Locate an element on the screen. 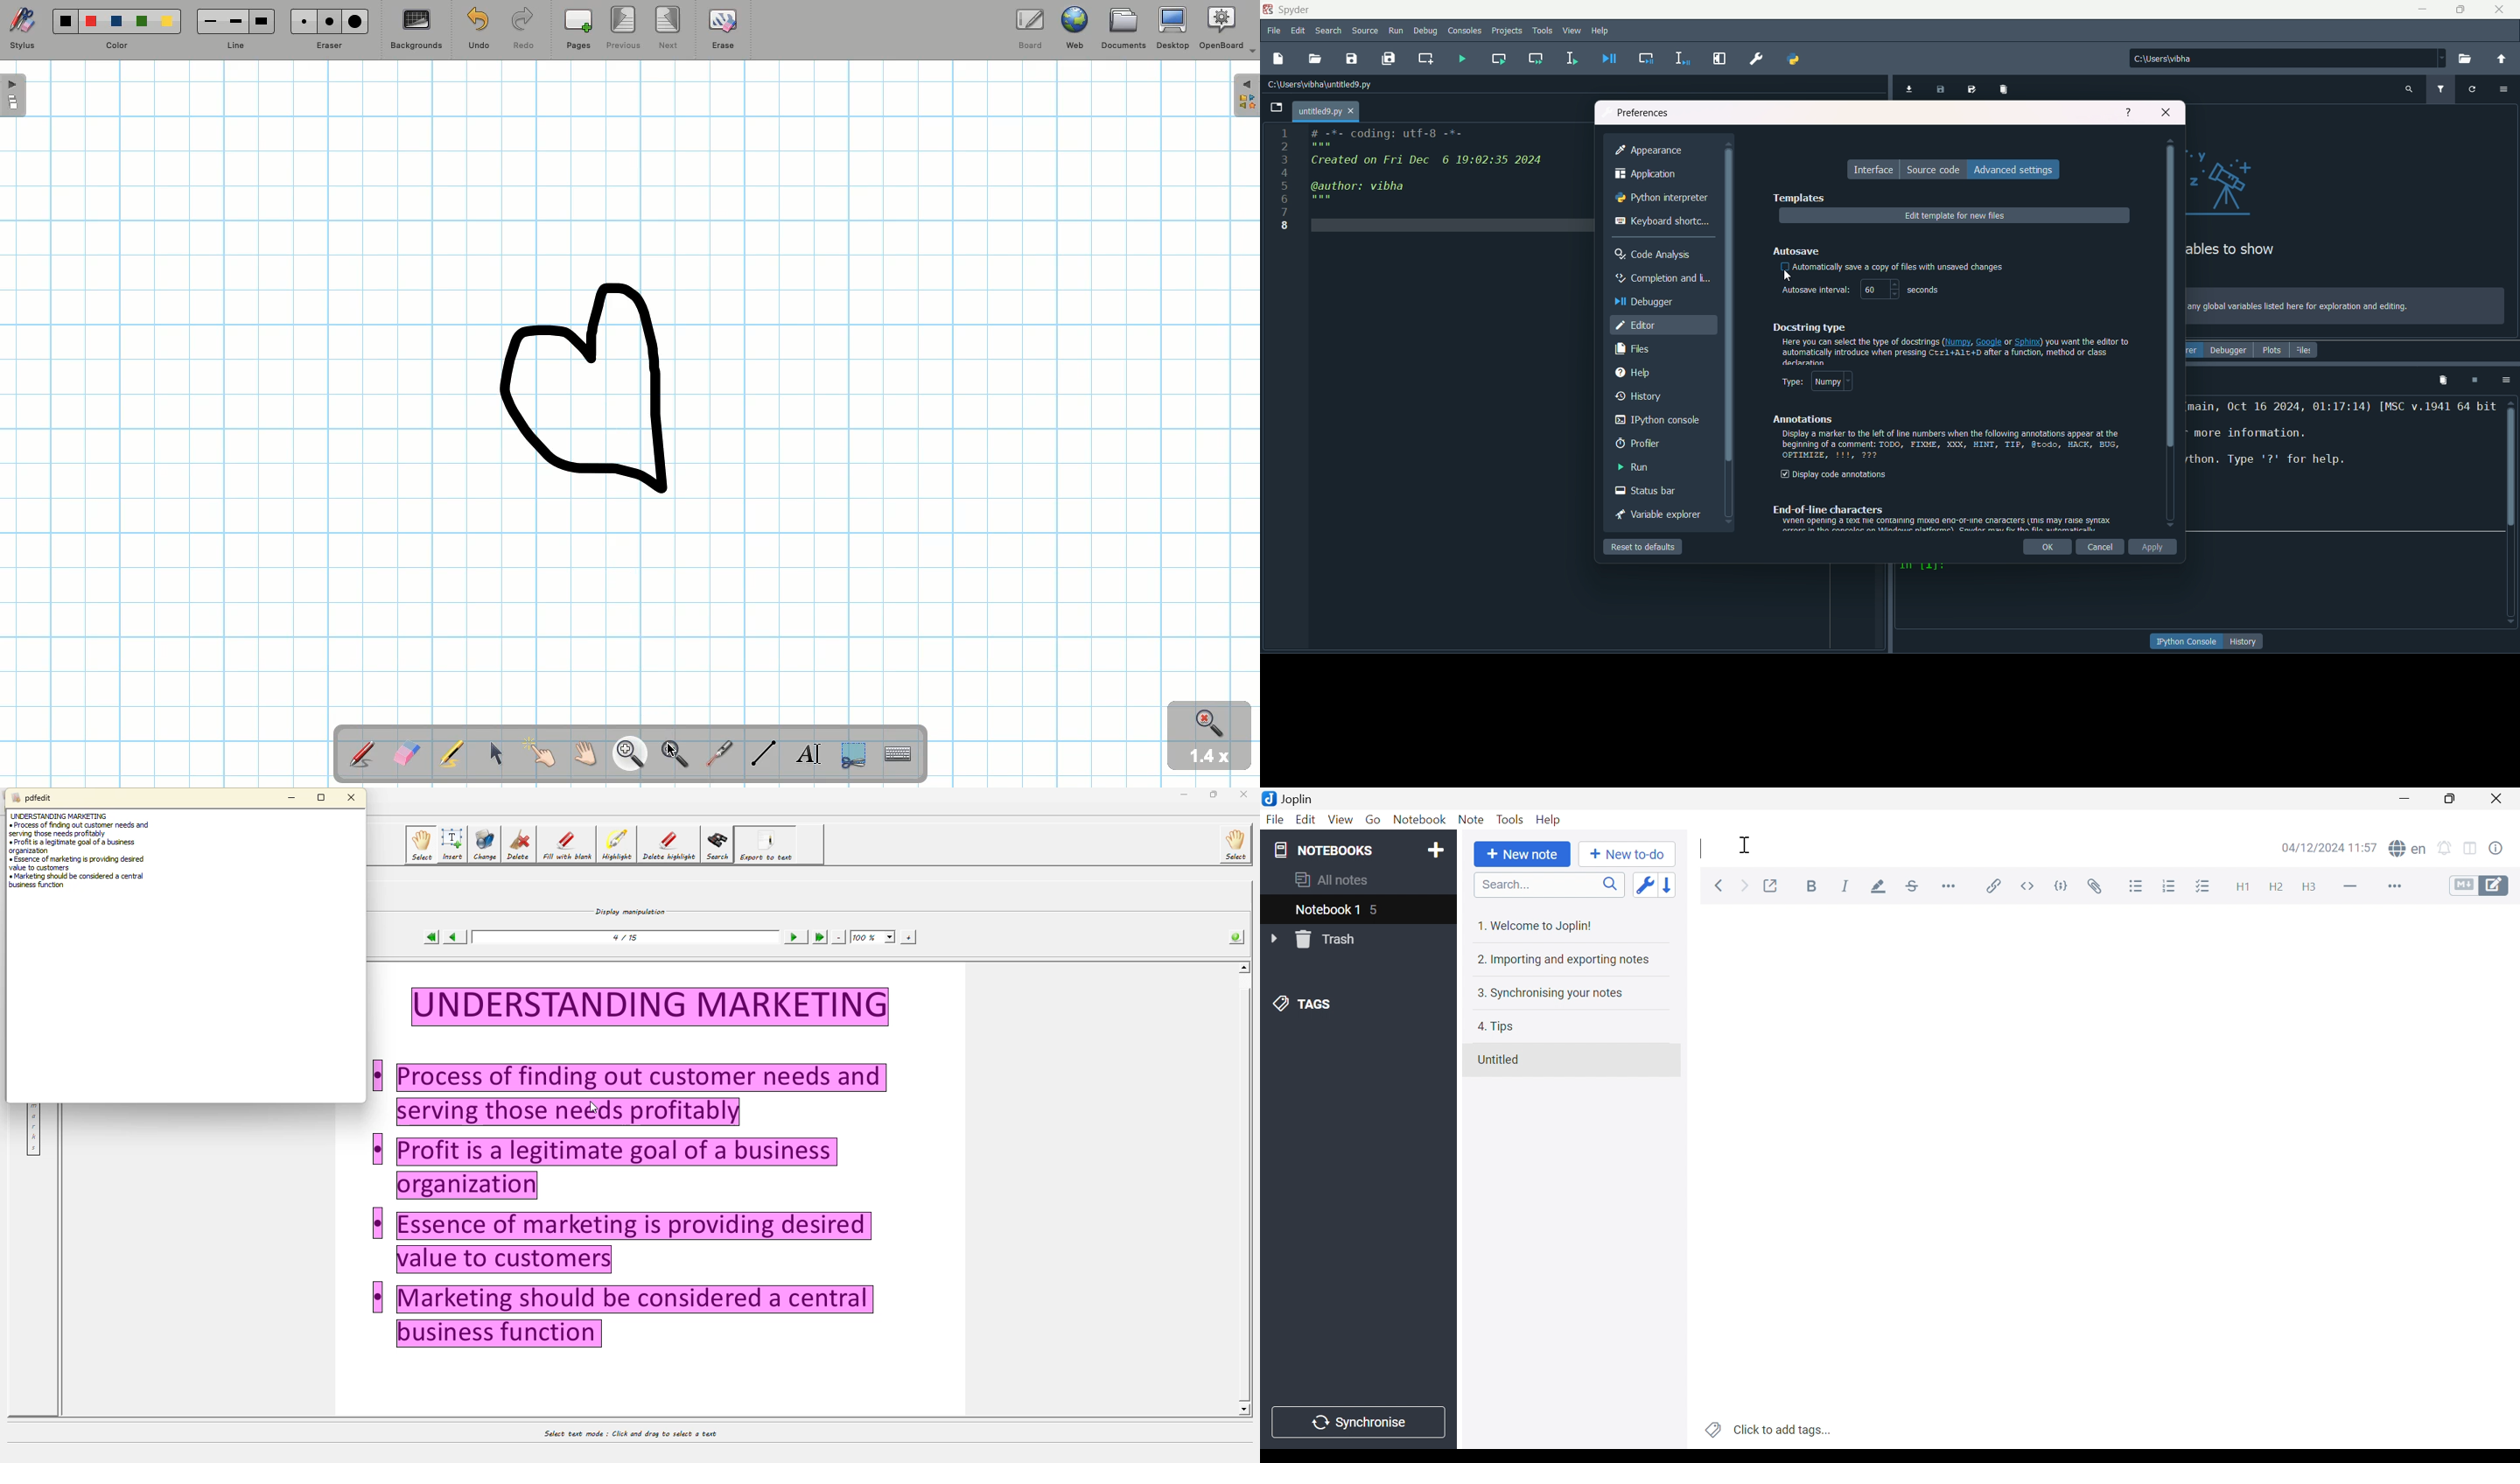 This screenshot has width=2520, height=1484. dockstring type is located at coordinates (1809, 327).